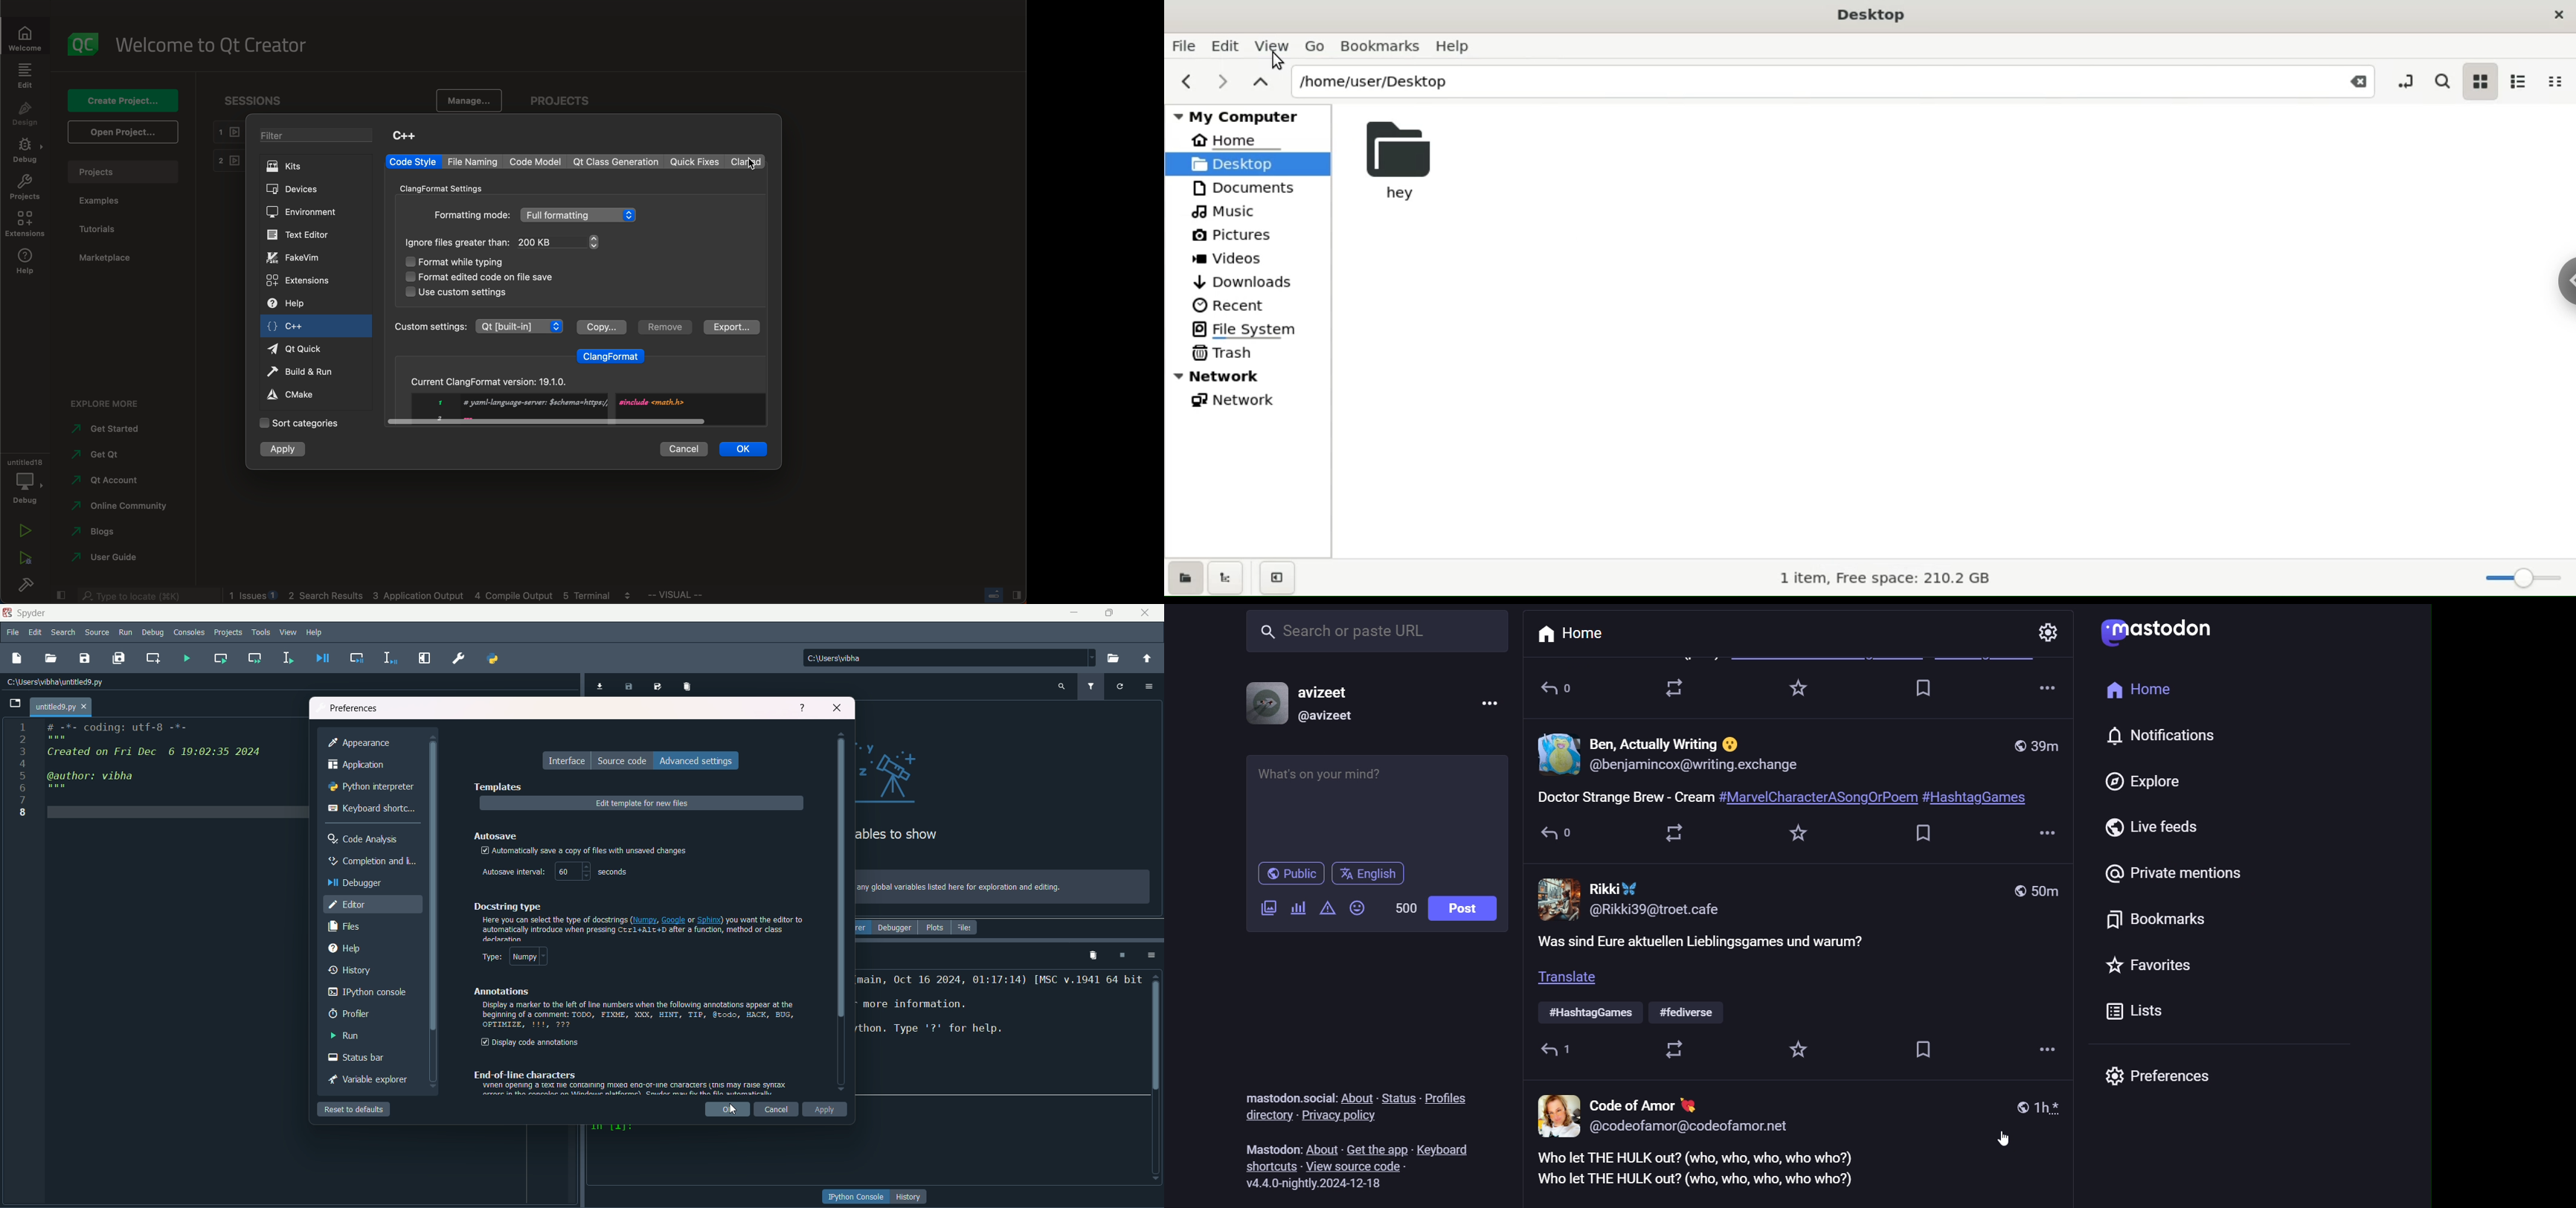 This screenshot has width=2576, height=1232. What do you see at coordinates (856, 1197) in the screenshot?
I see `button` at bounding box center [856, 1197].